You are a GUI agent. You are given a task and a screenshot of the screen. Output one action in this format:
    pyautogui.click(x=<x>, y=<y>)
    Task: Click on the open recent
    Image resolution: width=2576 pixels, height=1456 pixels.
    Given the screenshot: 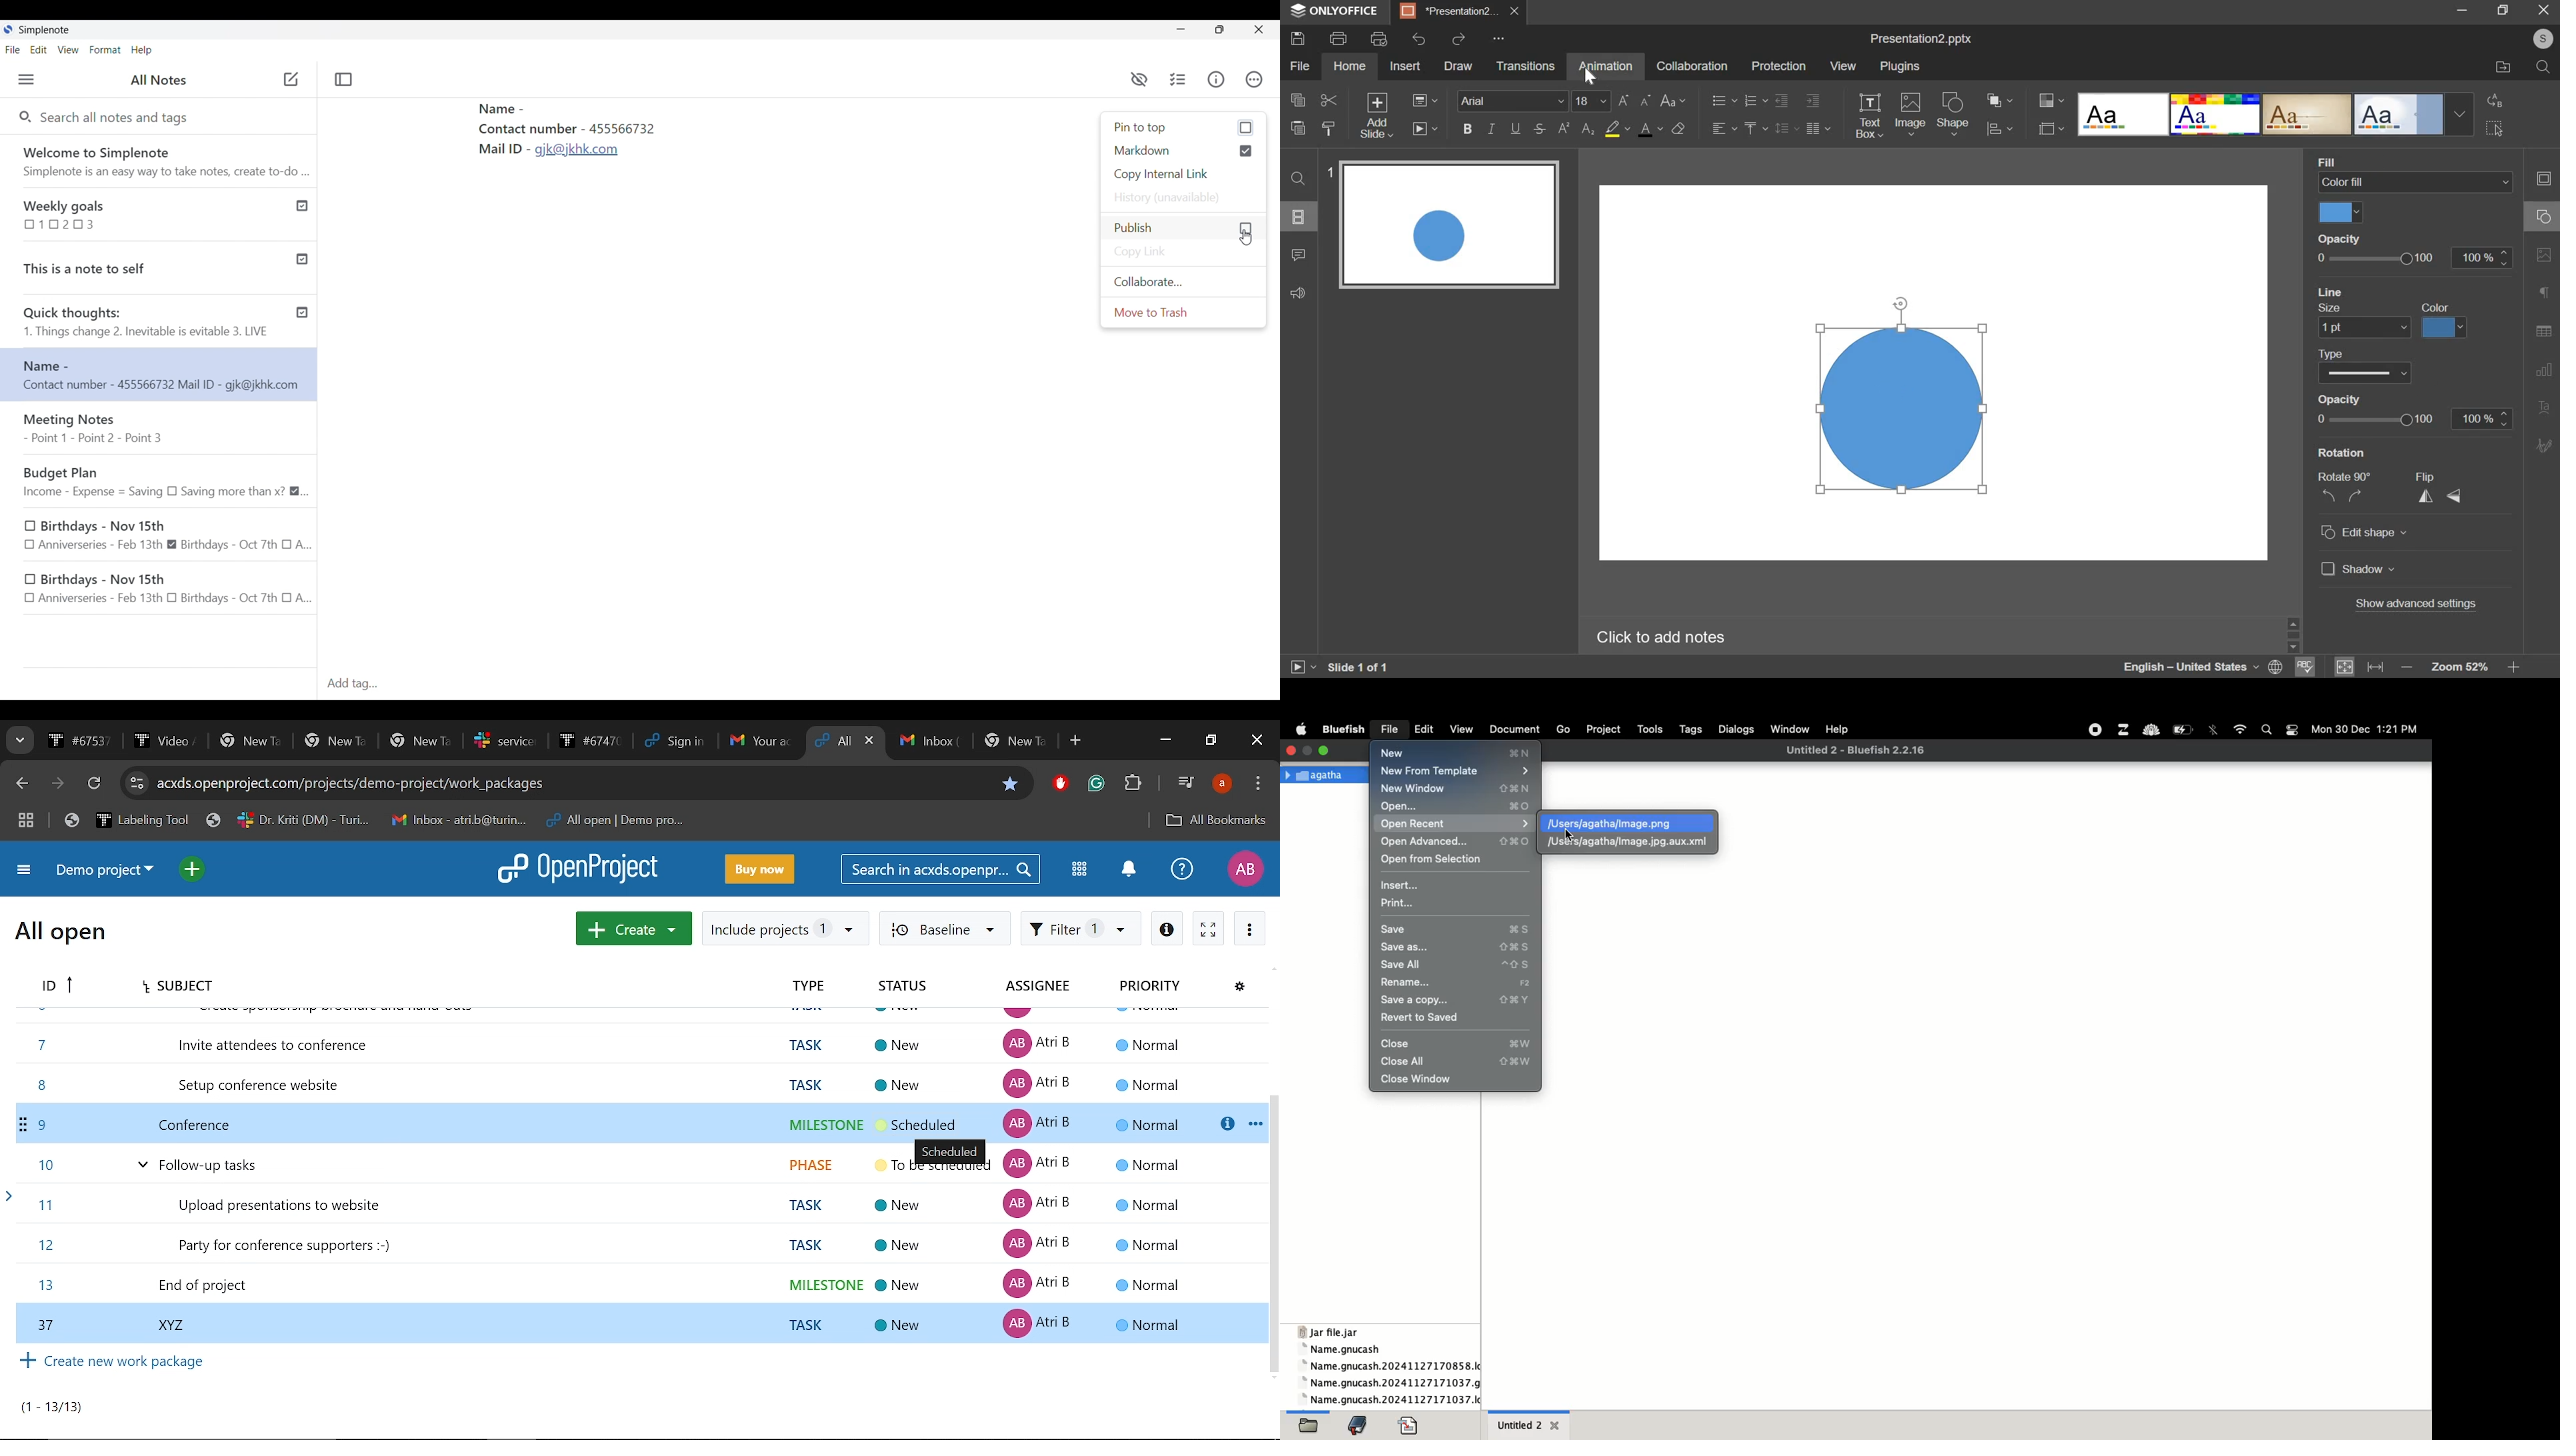 What is the action you would take?
    pyautogui.click(x=1457, y=823)
    